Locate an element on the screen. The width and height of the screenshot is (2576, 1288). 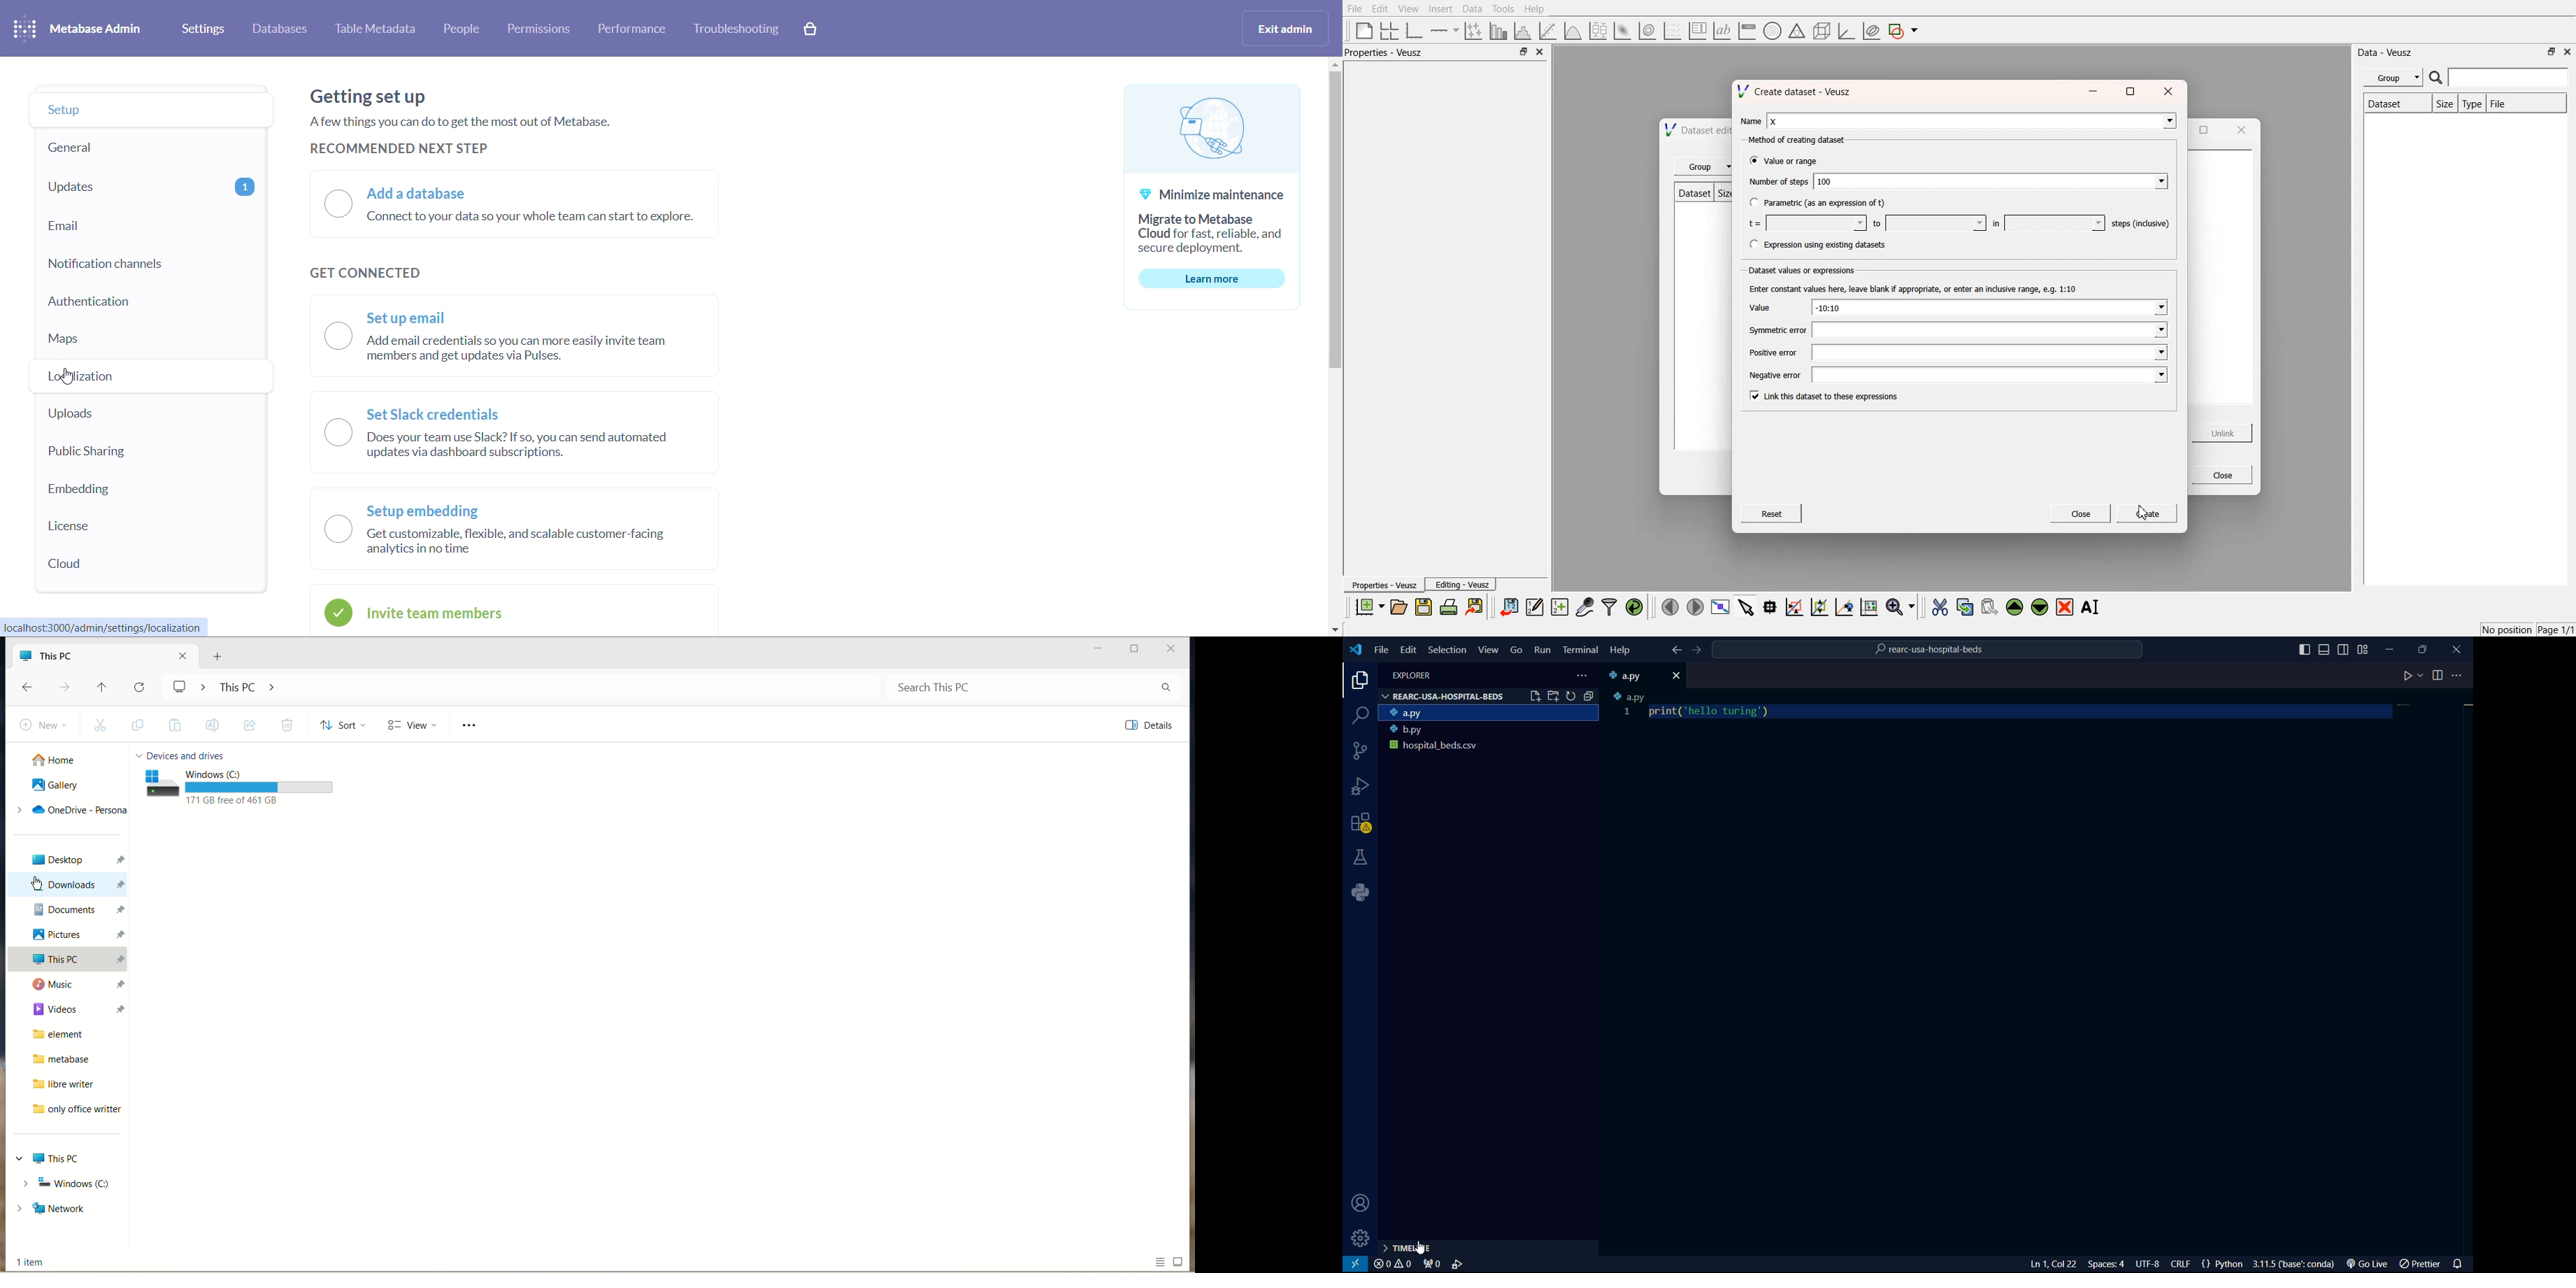
uploads is located at coordinates (137, 411).